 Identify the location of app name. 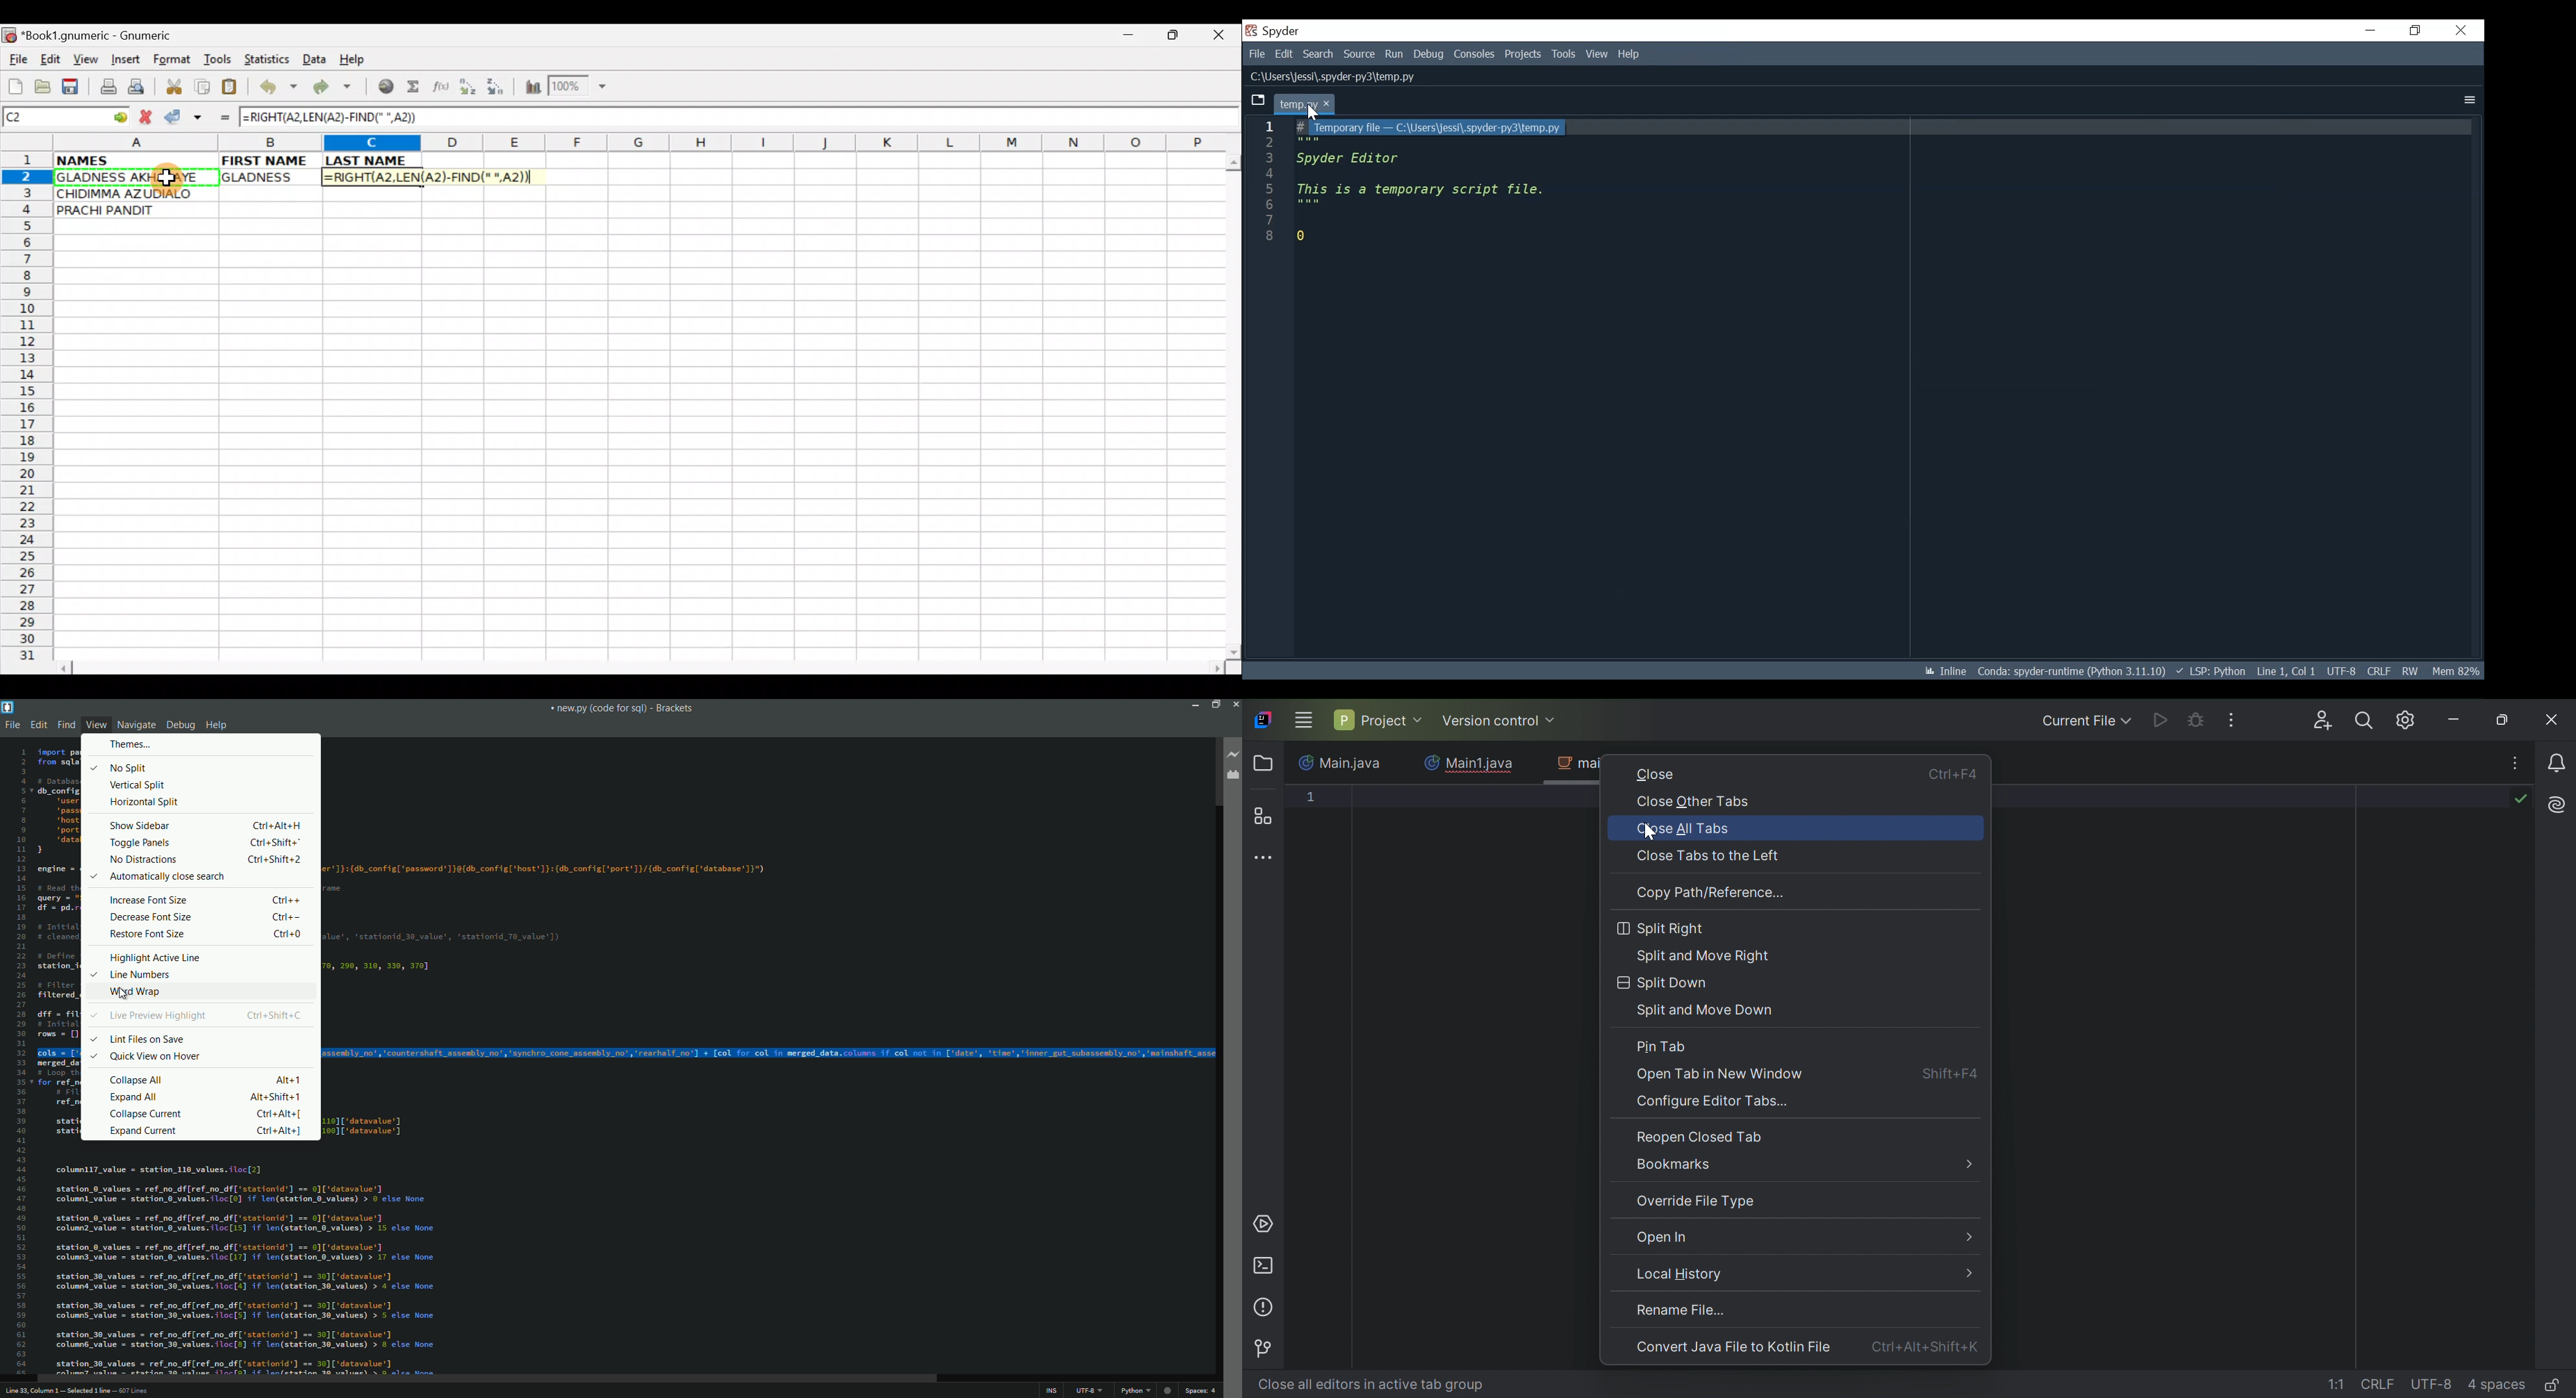
(674, 709).